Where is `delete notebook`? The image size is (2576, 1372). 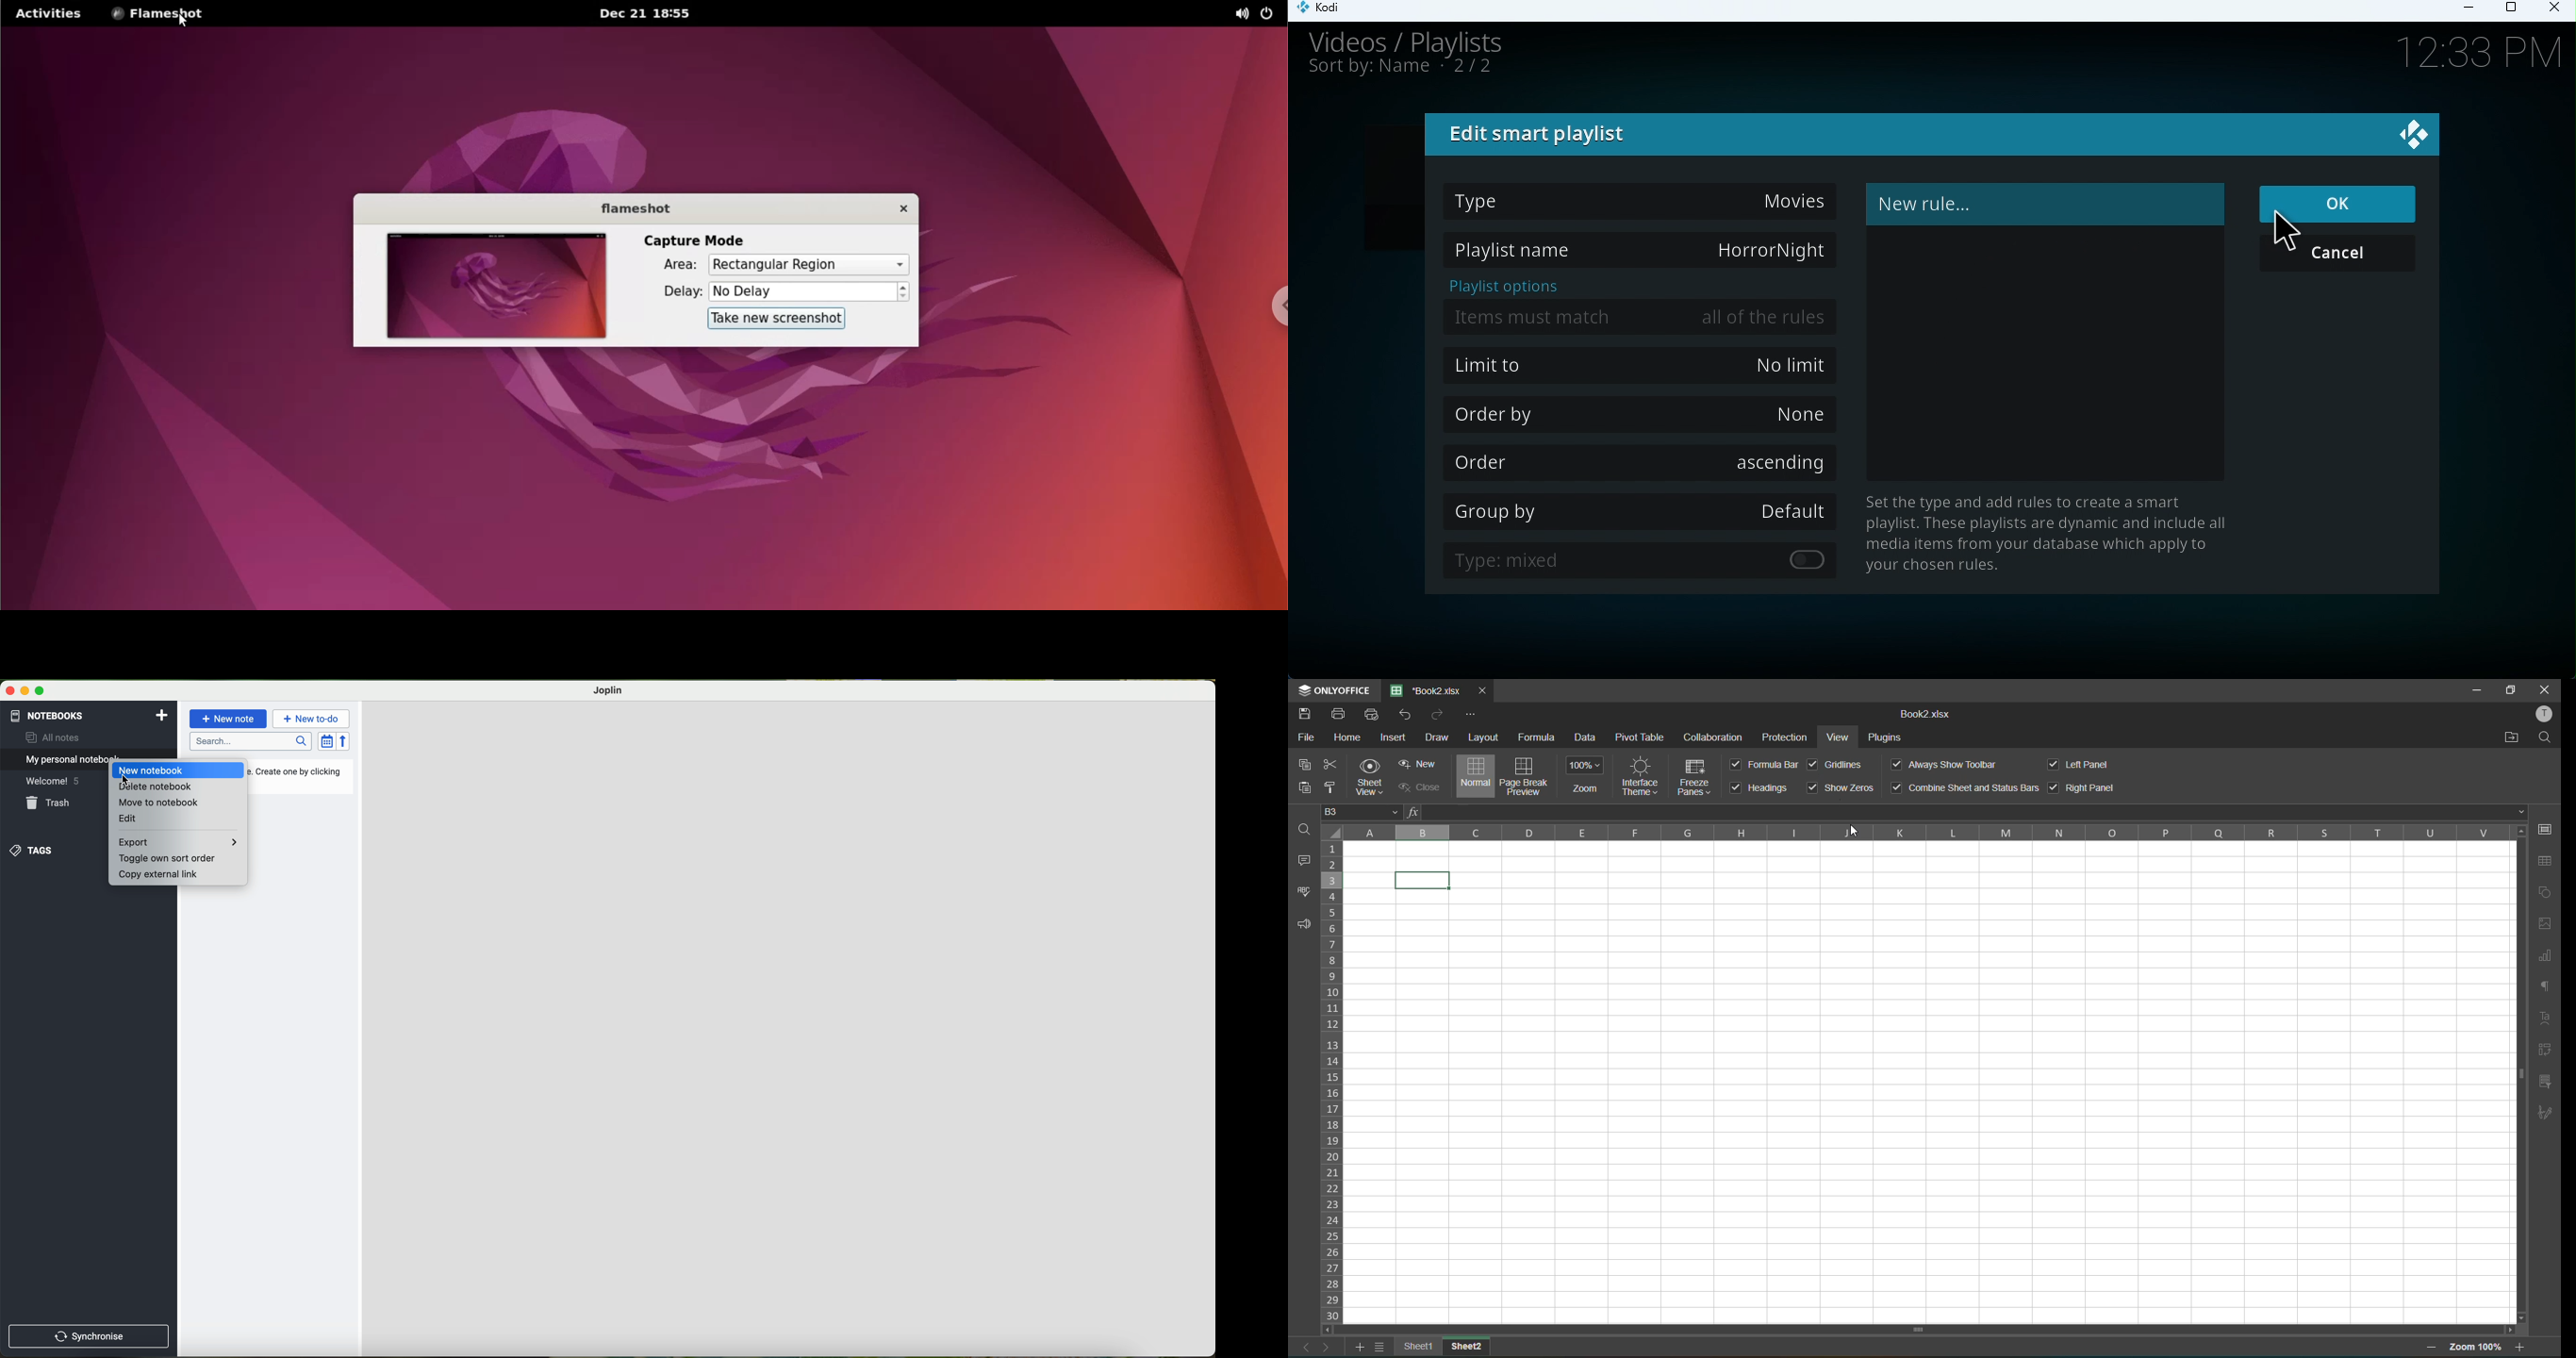
delete notebook is located at coordinates (155, 787).